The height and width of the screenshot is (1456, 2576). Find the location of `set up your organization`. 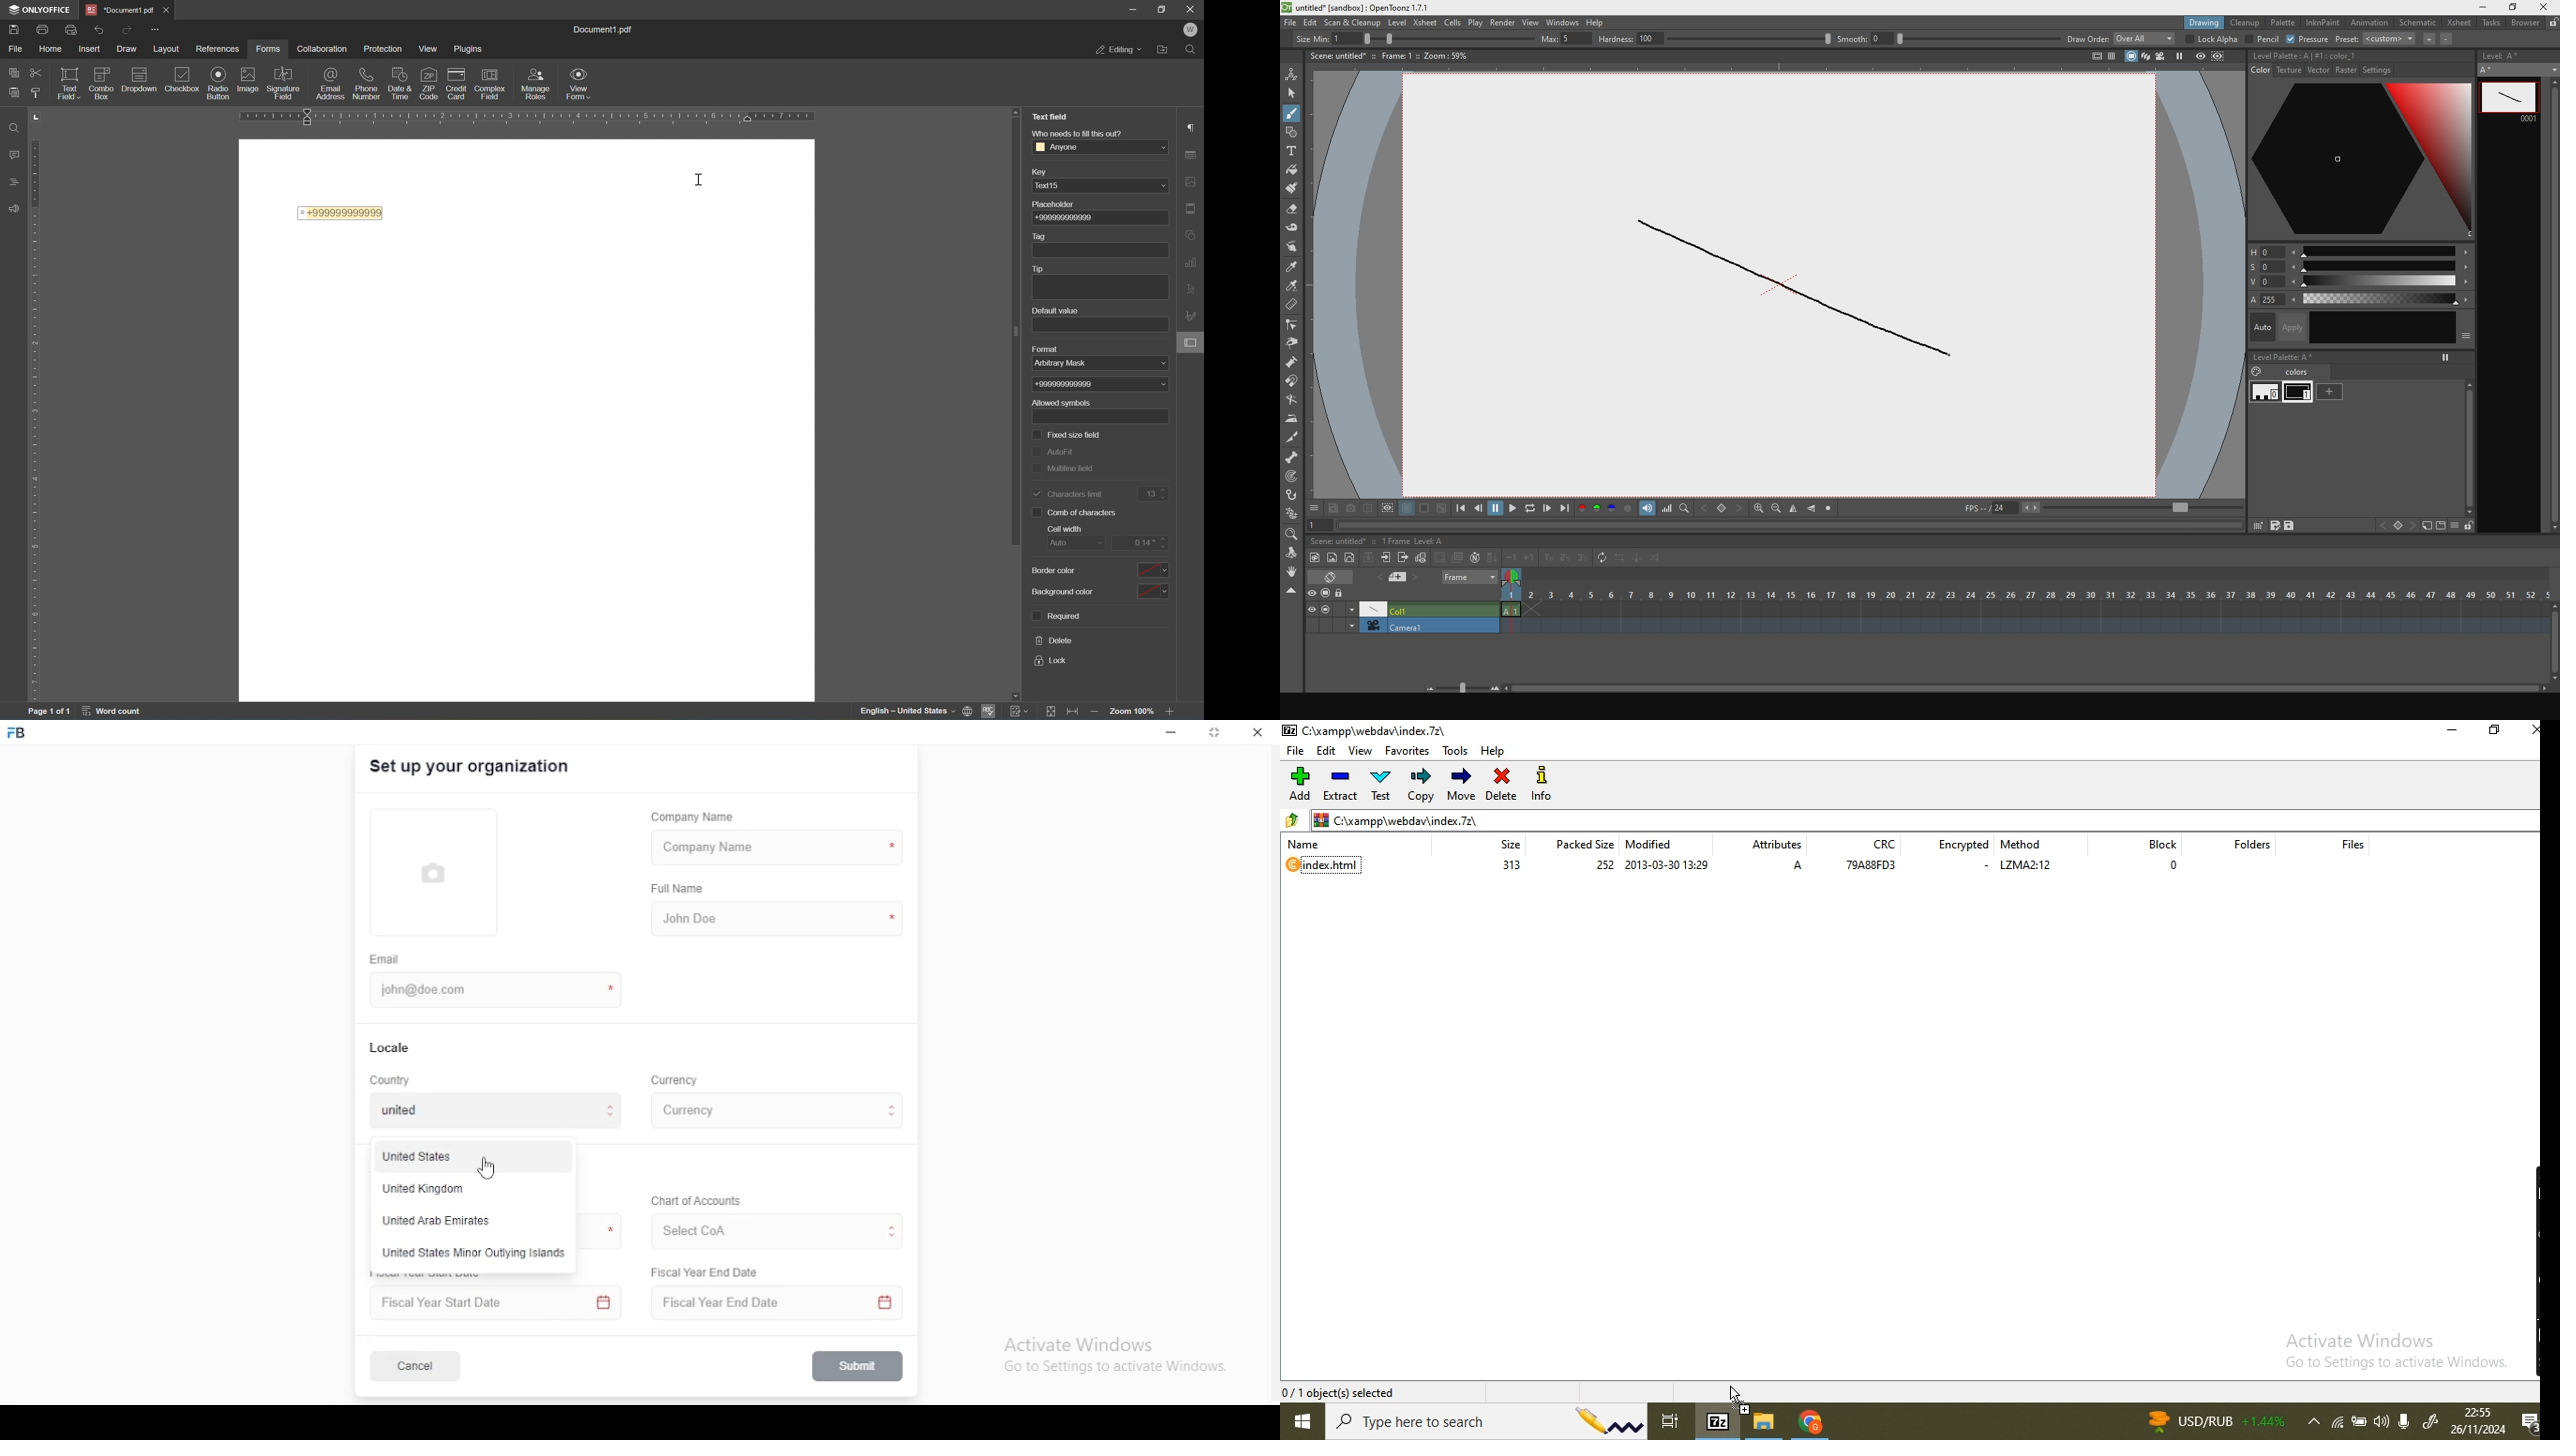

set up your organization is located at coordinates (471, 767).